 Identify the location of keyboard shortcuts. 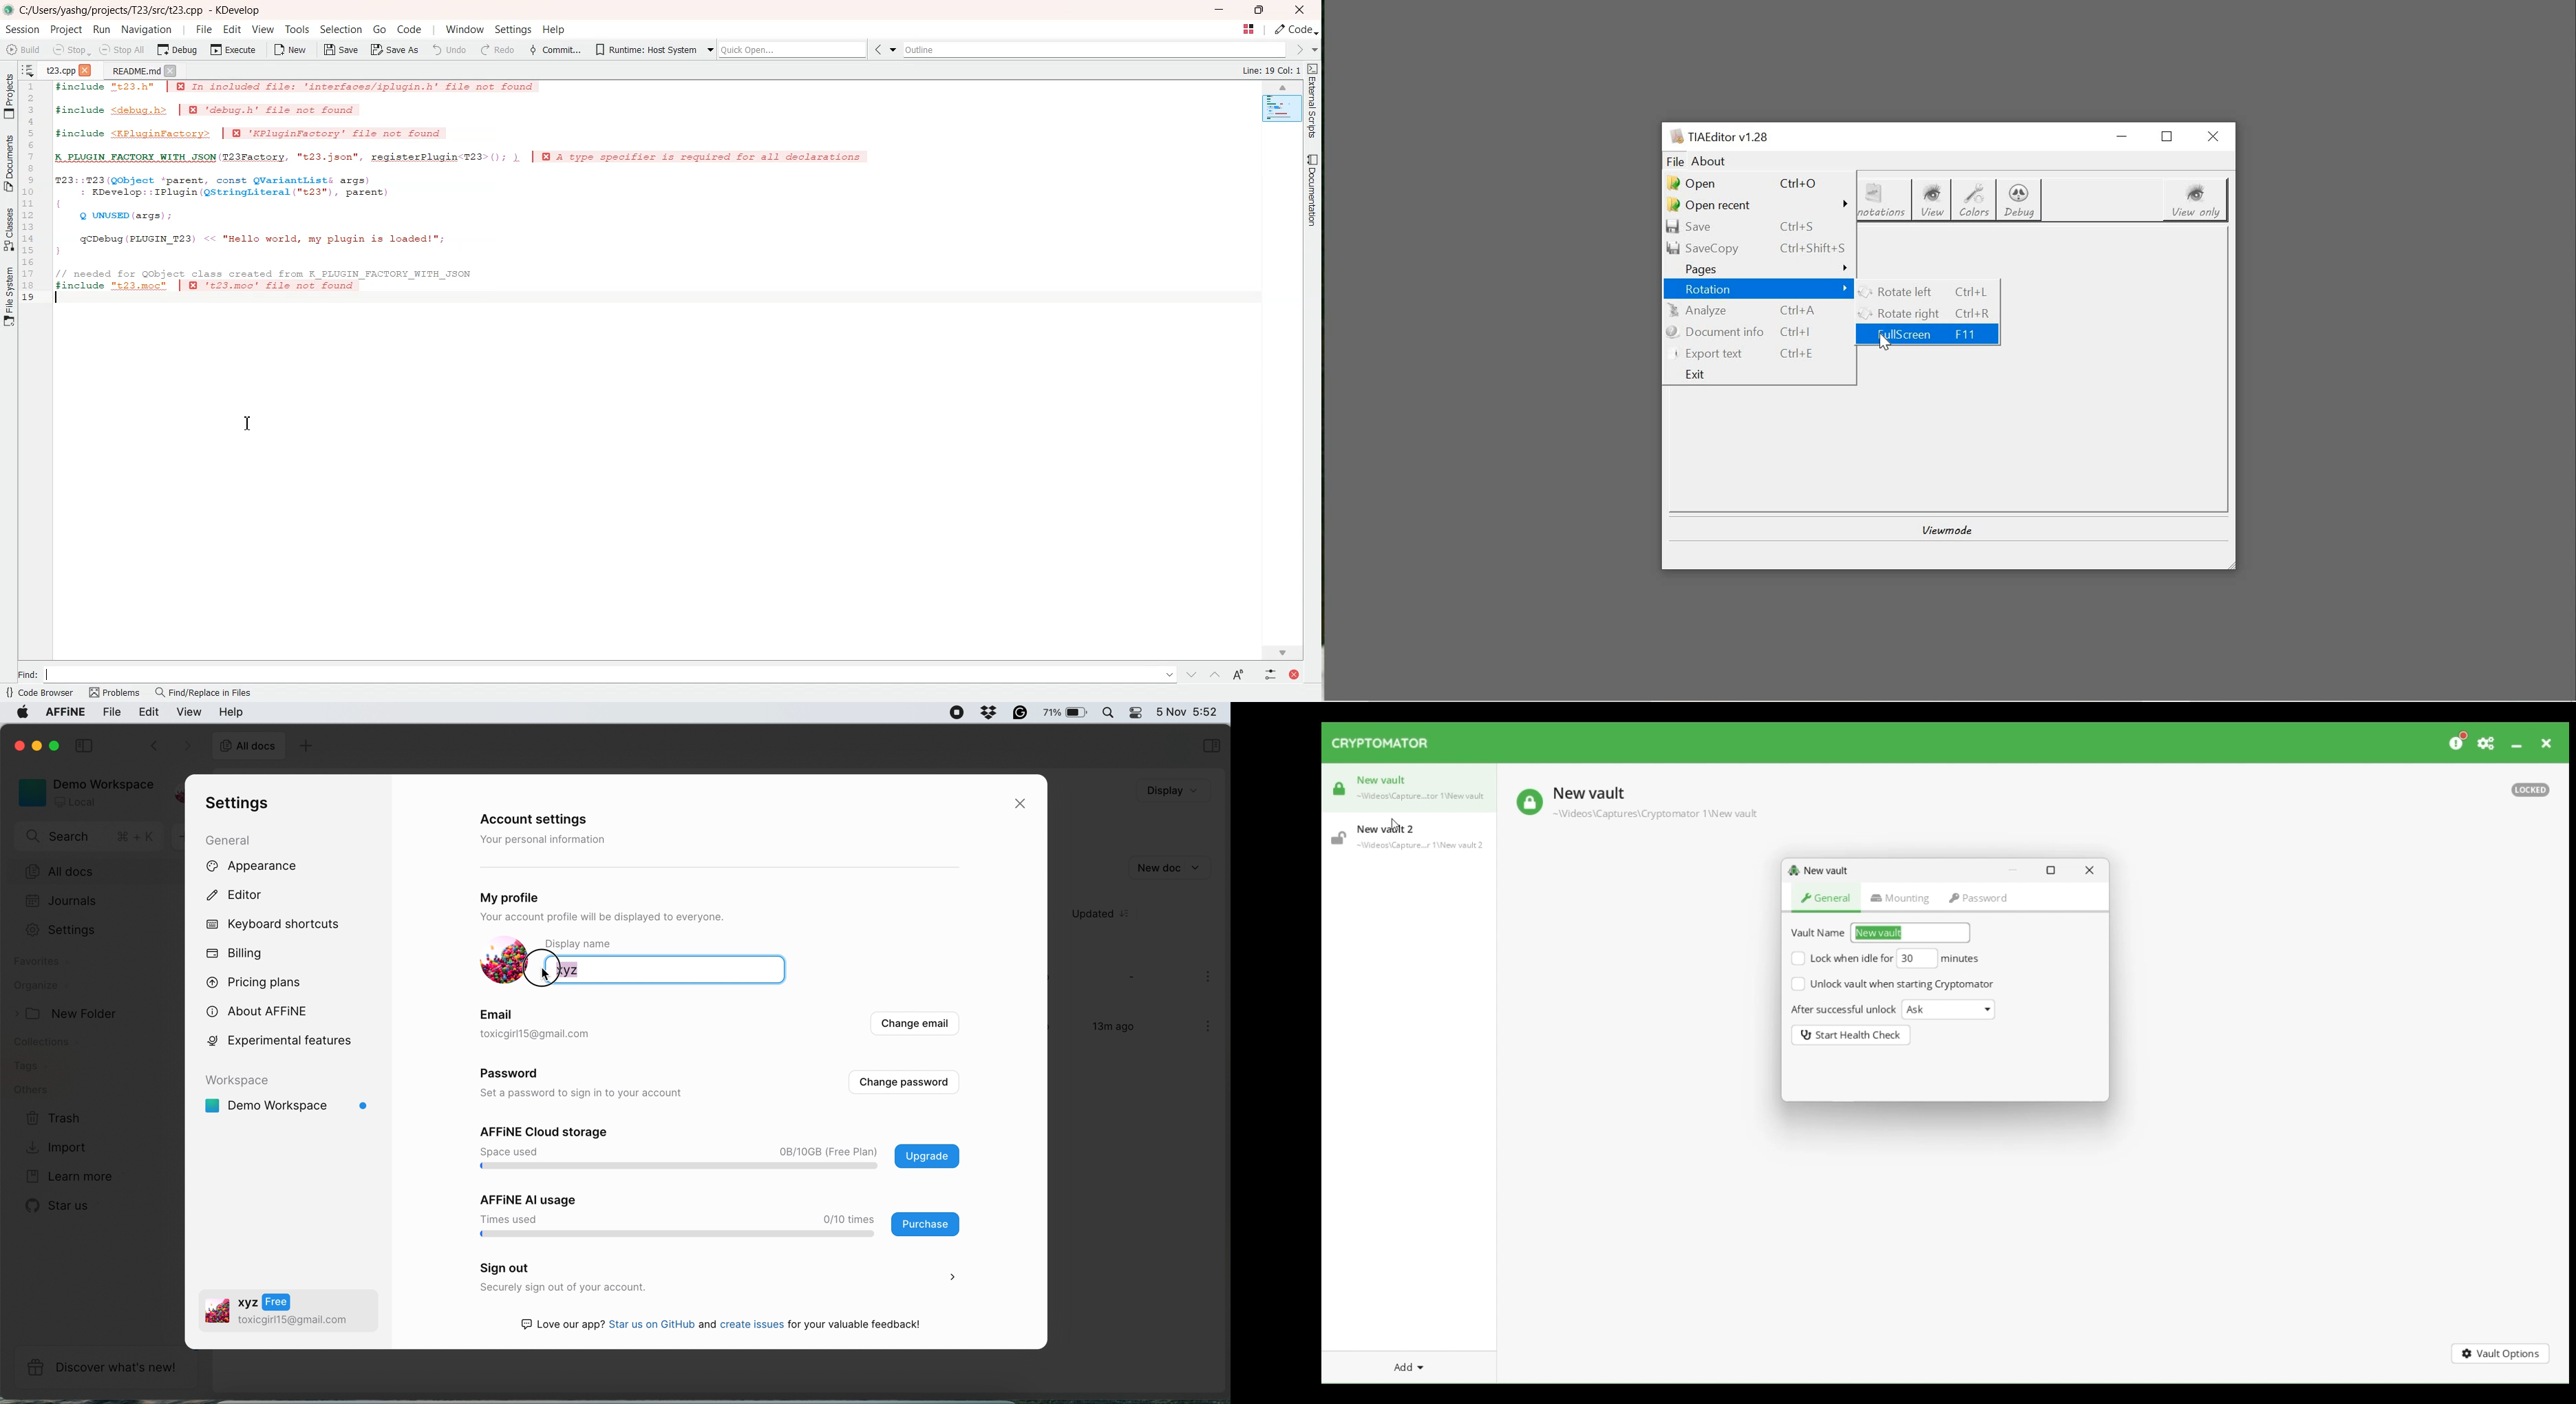
(277, 925).